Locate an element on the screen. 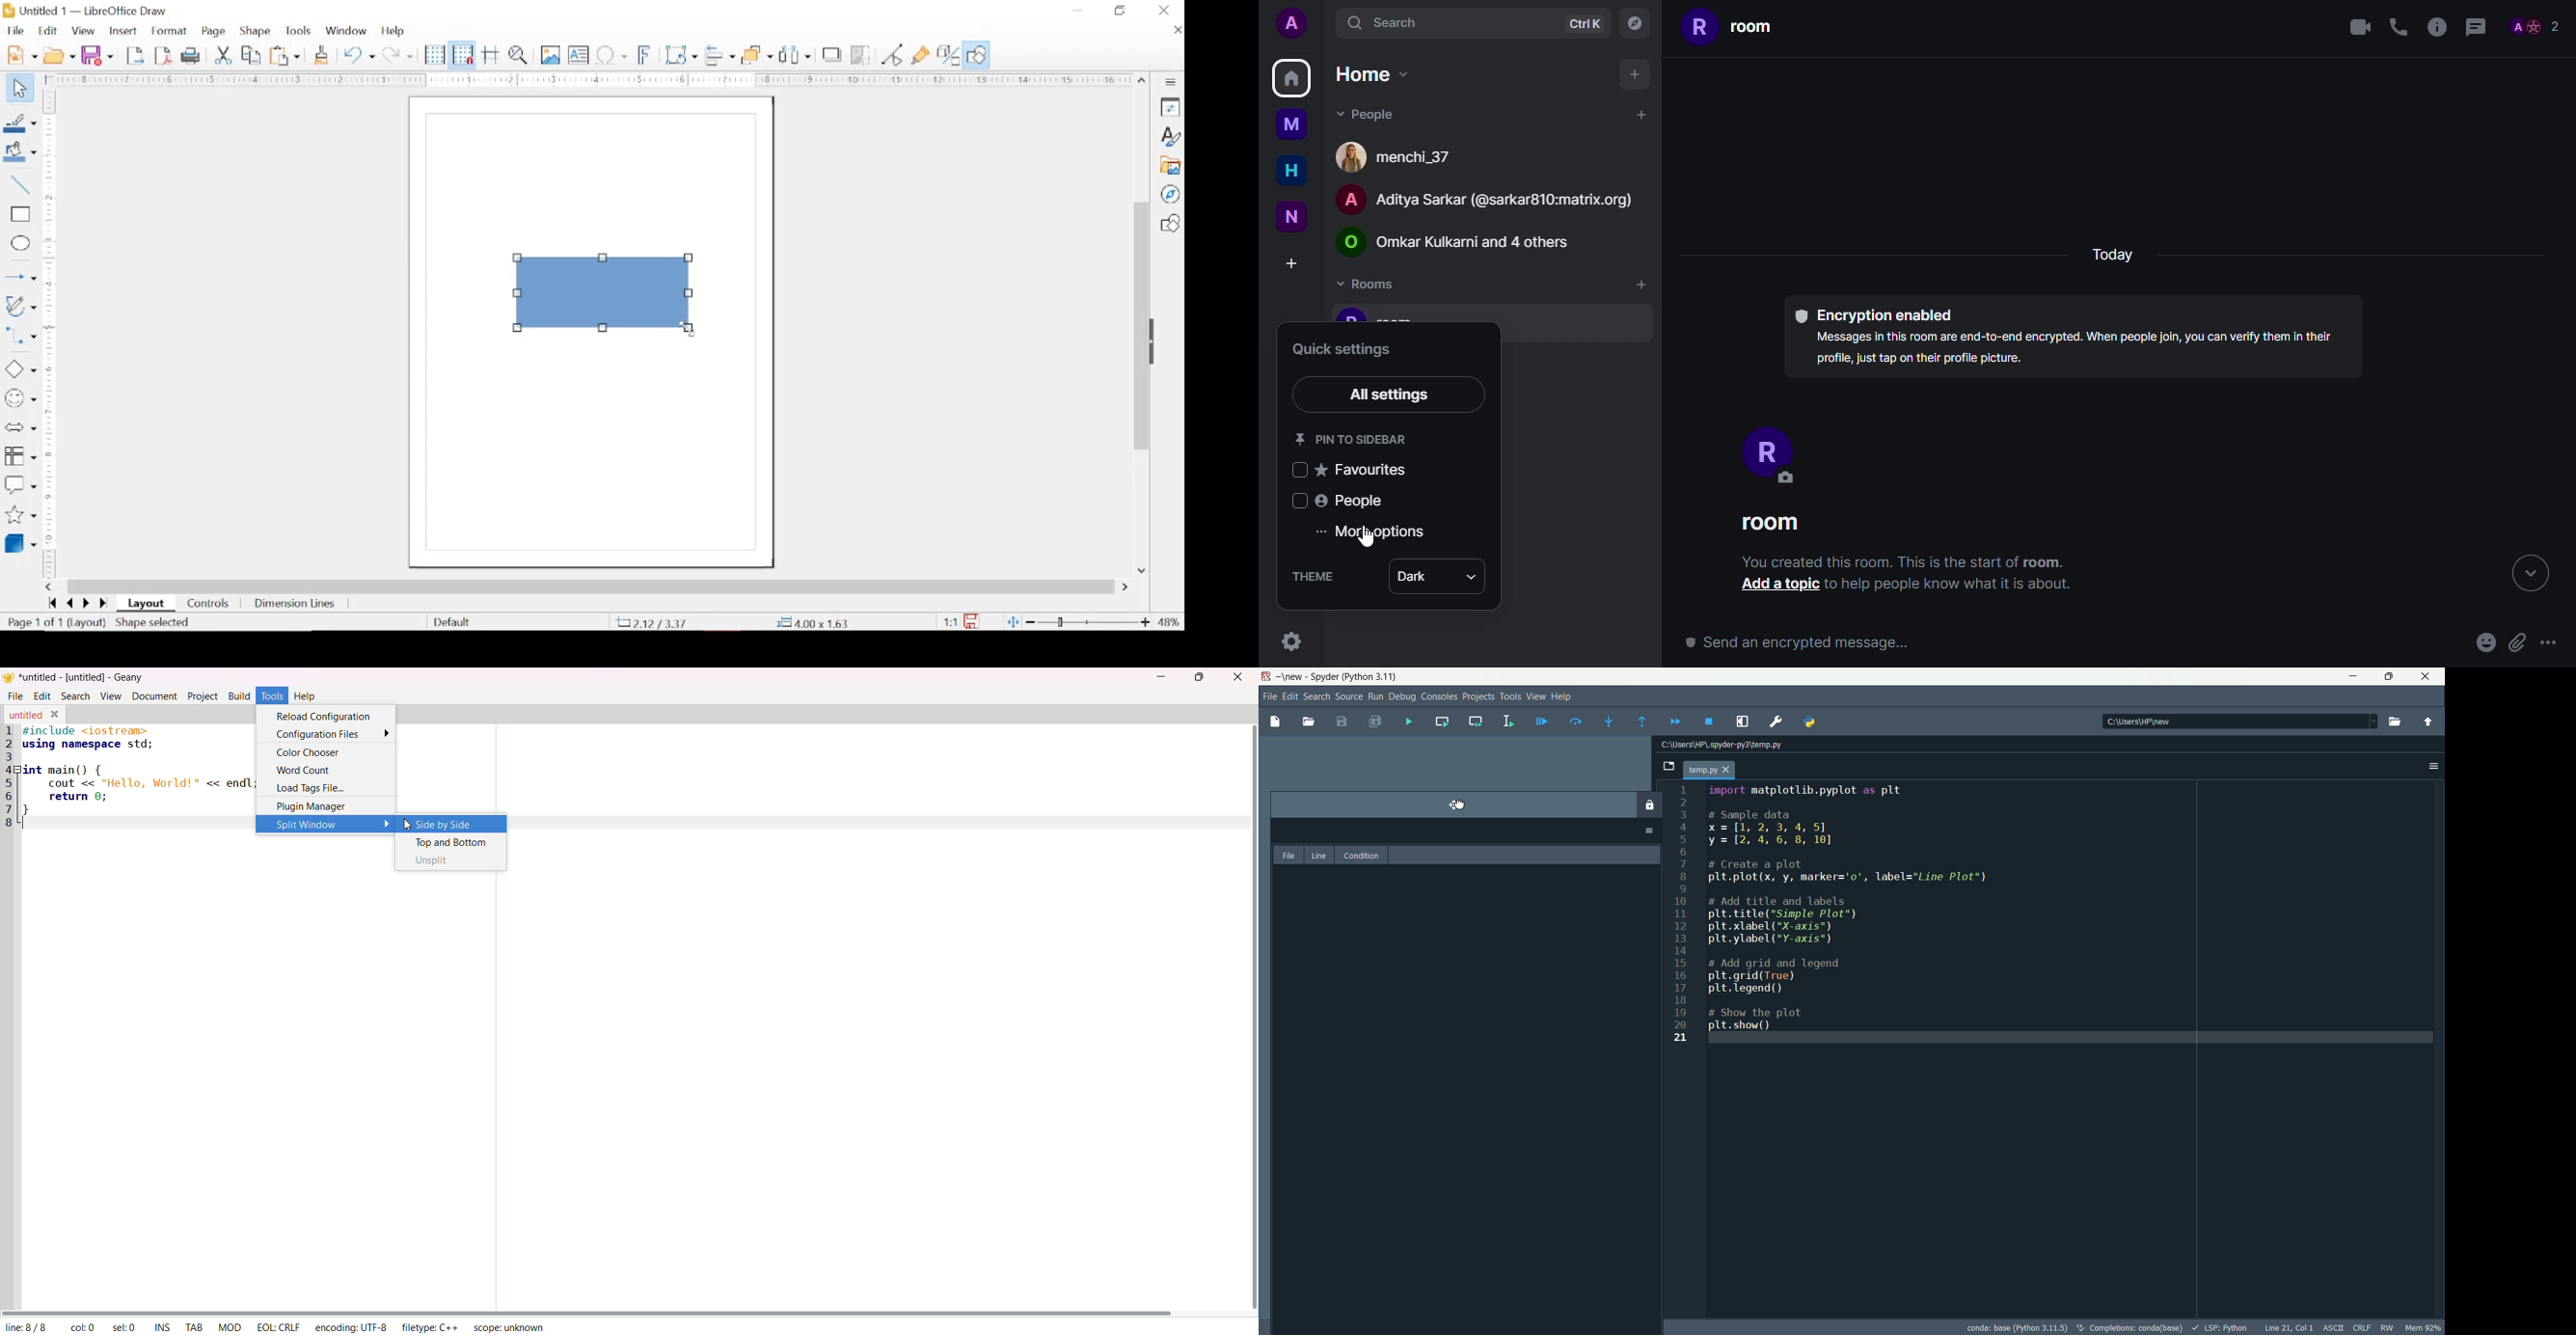 This screenshot has width=2576, height=1344. zoom and pan is located at coordinates (520, 54).